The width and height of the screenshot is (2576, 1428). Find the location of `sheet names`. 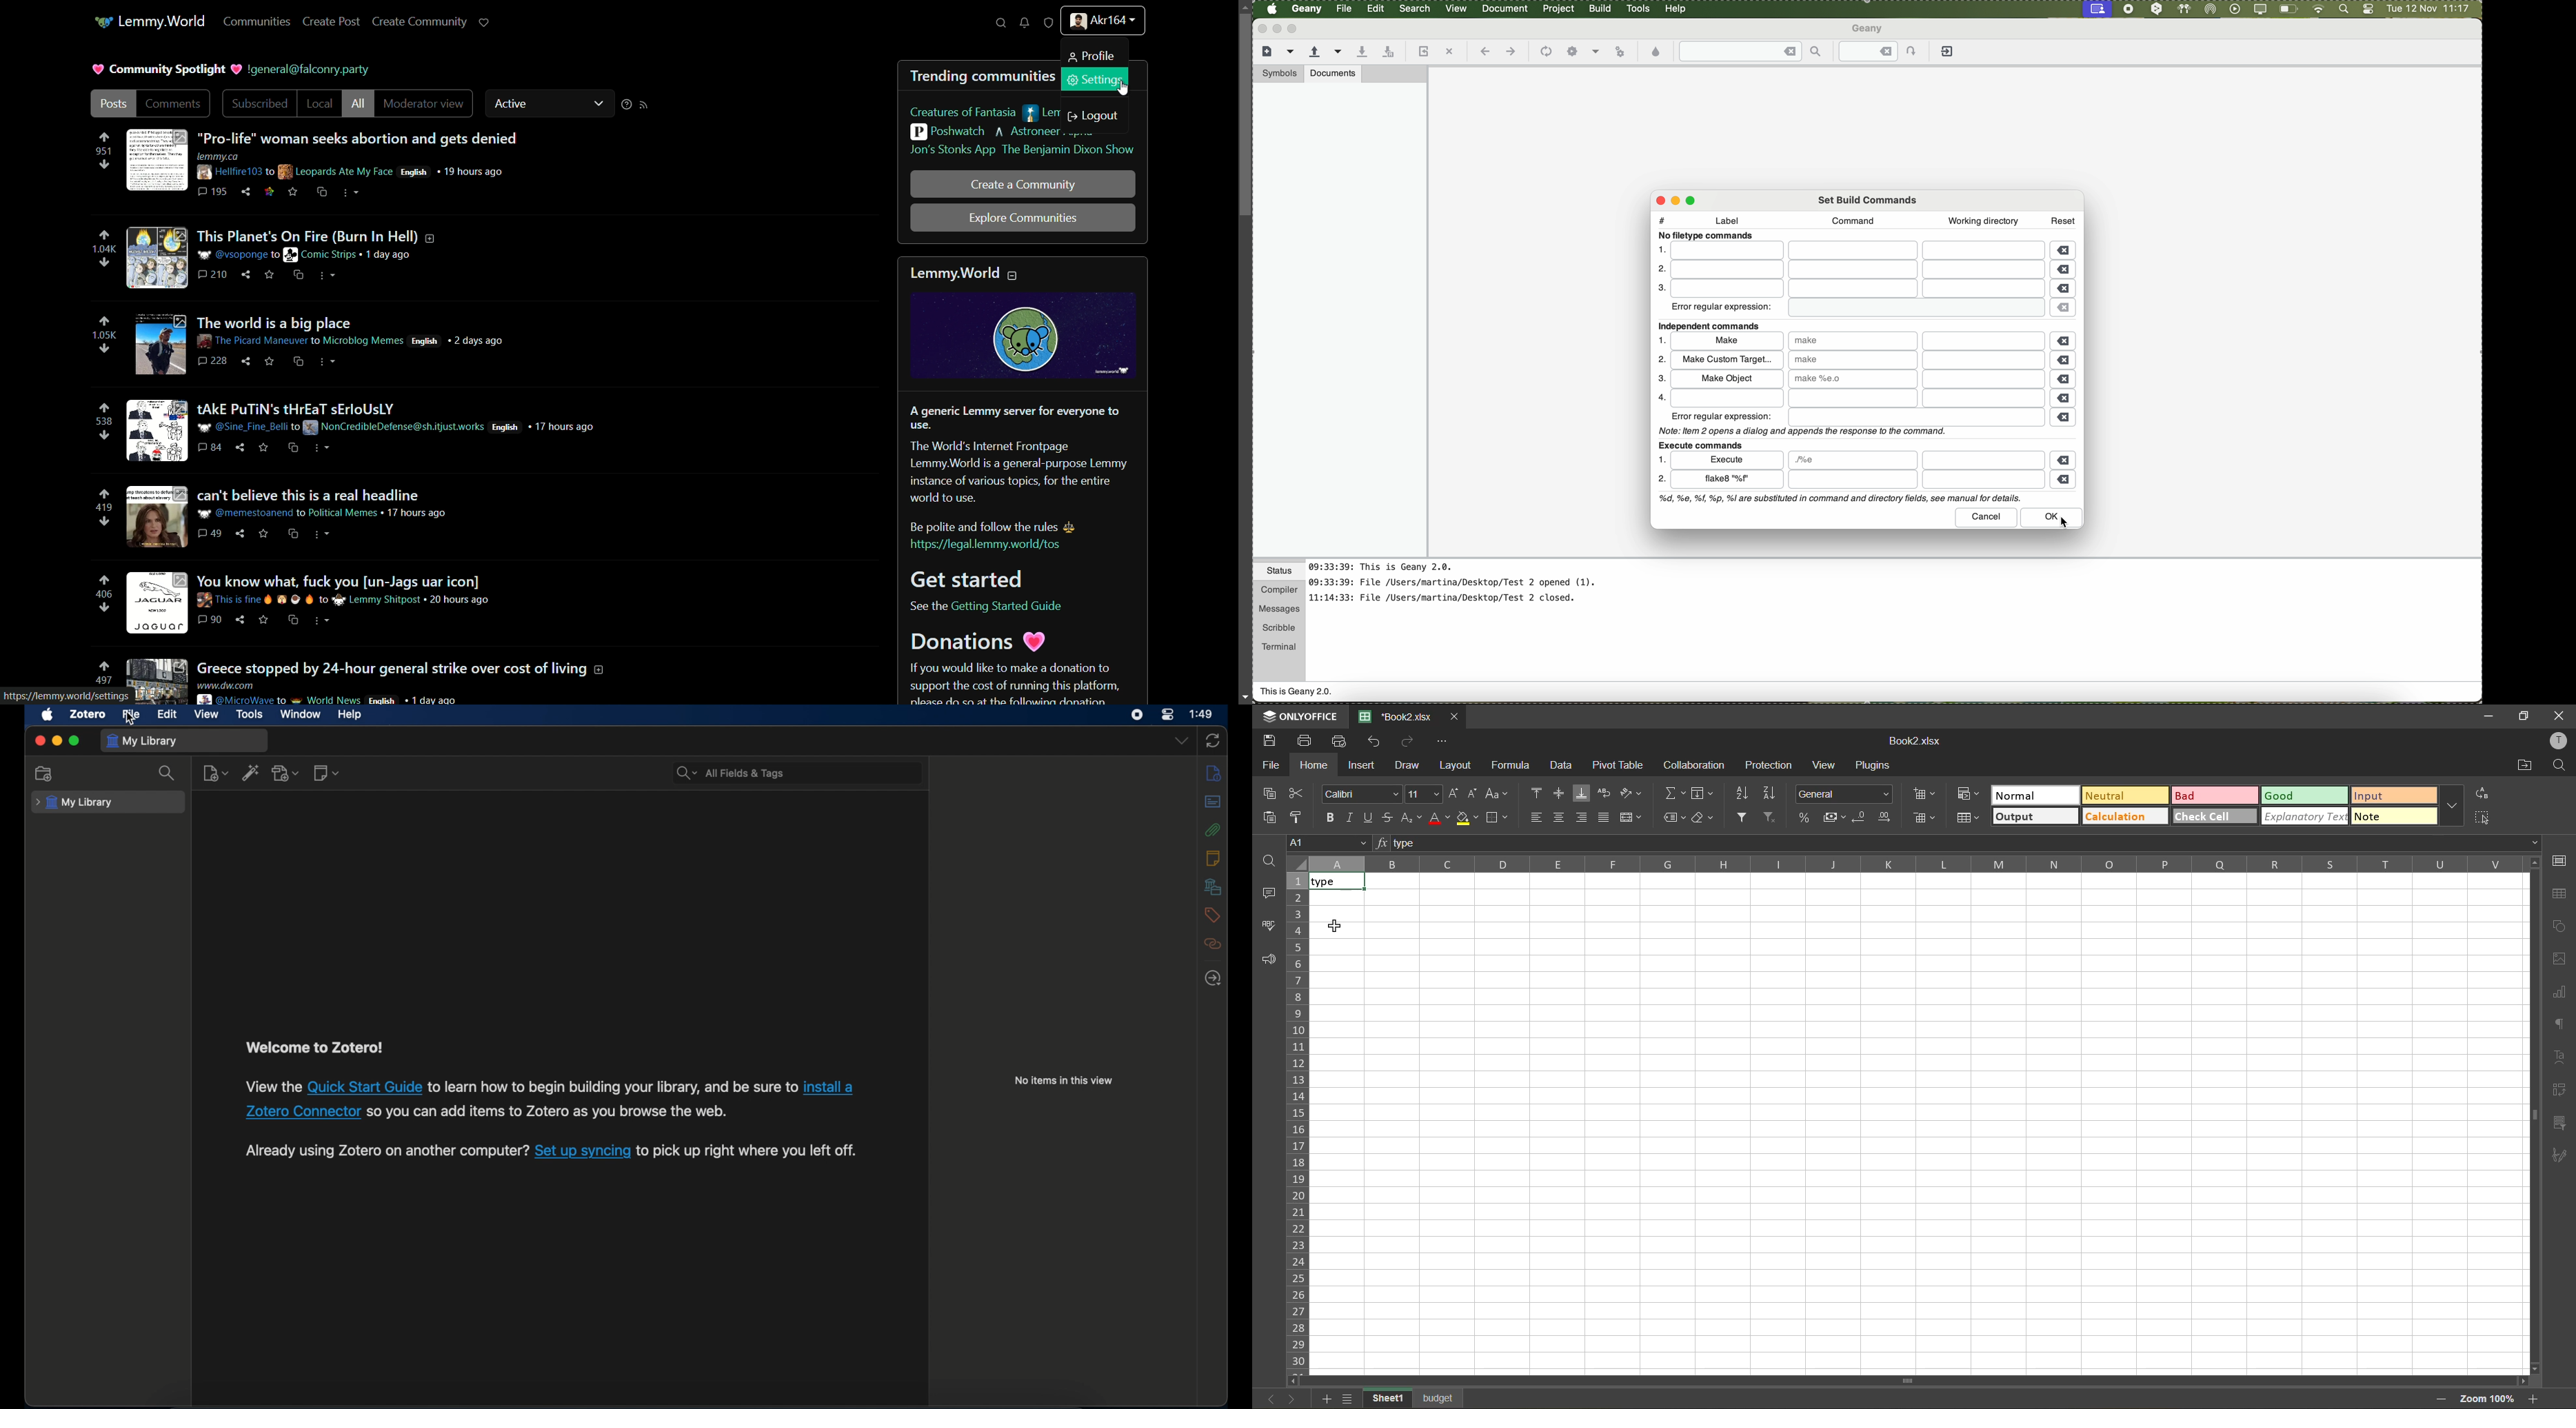

sheet names is located at coordinates (1384, 1397).